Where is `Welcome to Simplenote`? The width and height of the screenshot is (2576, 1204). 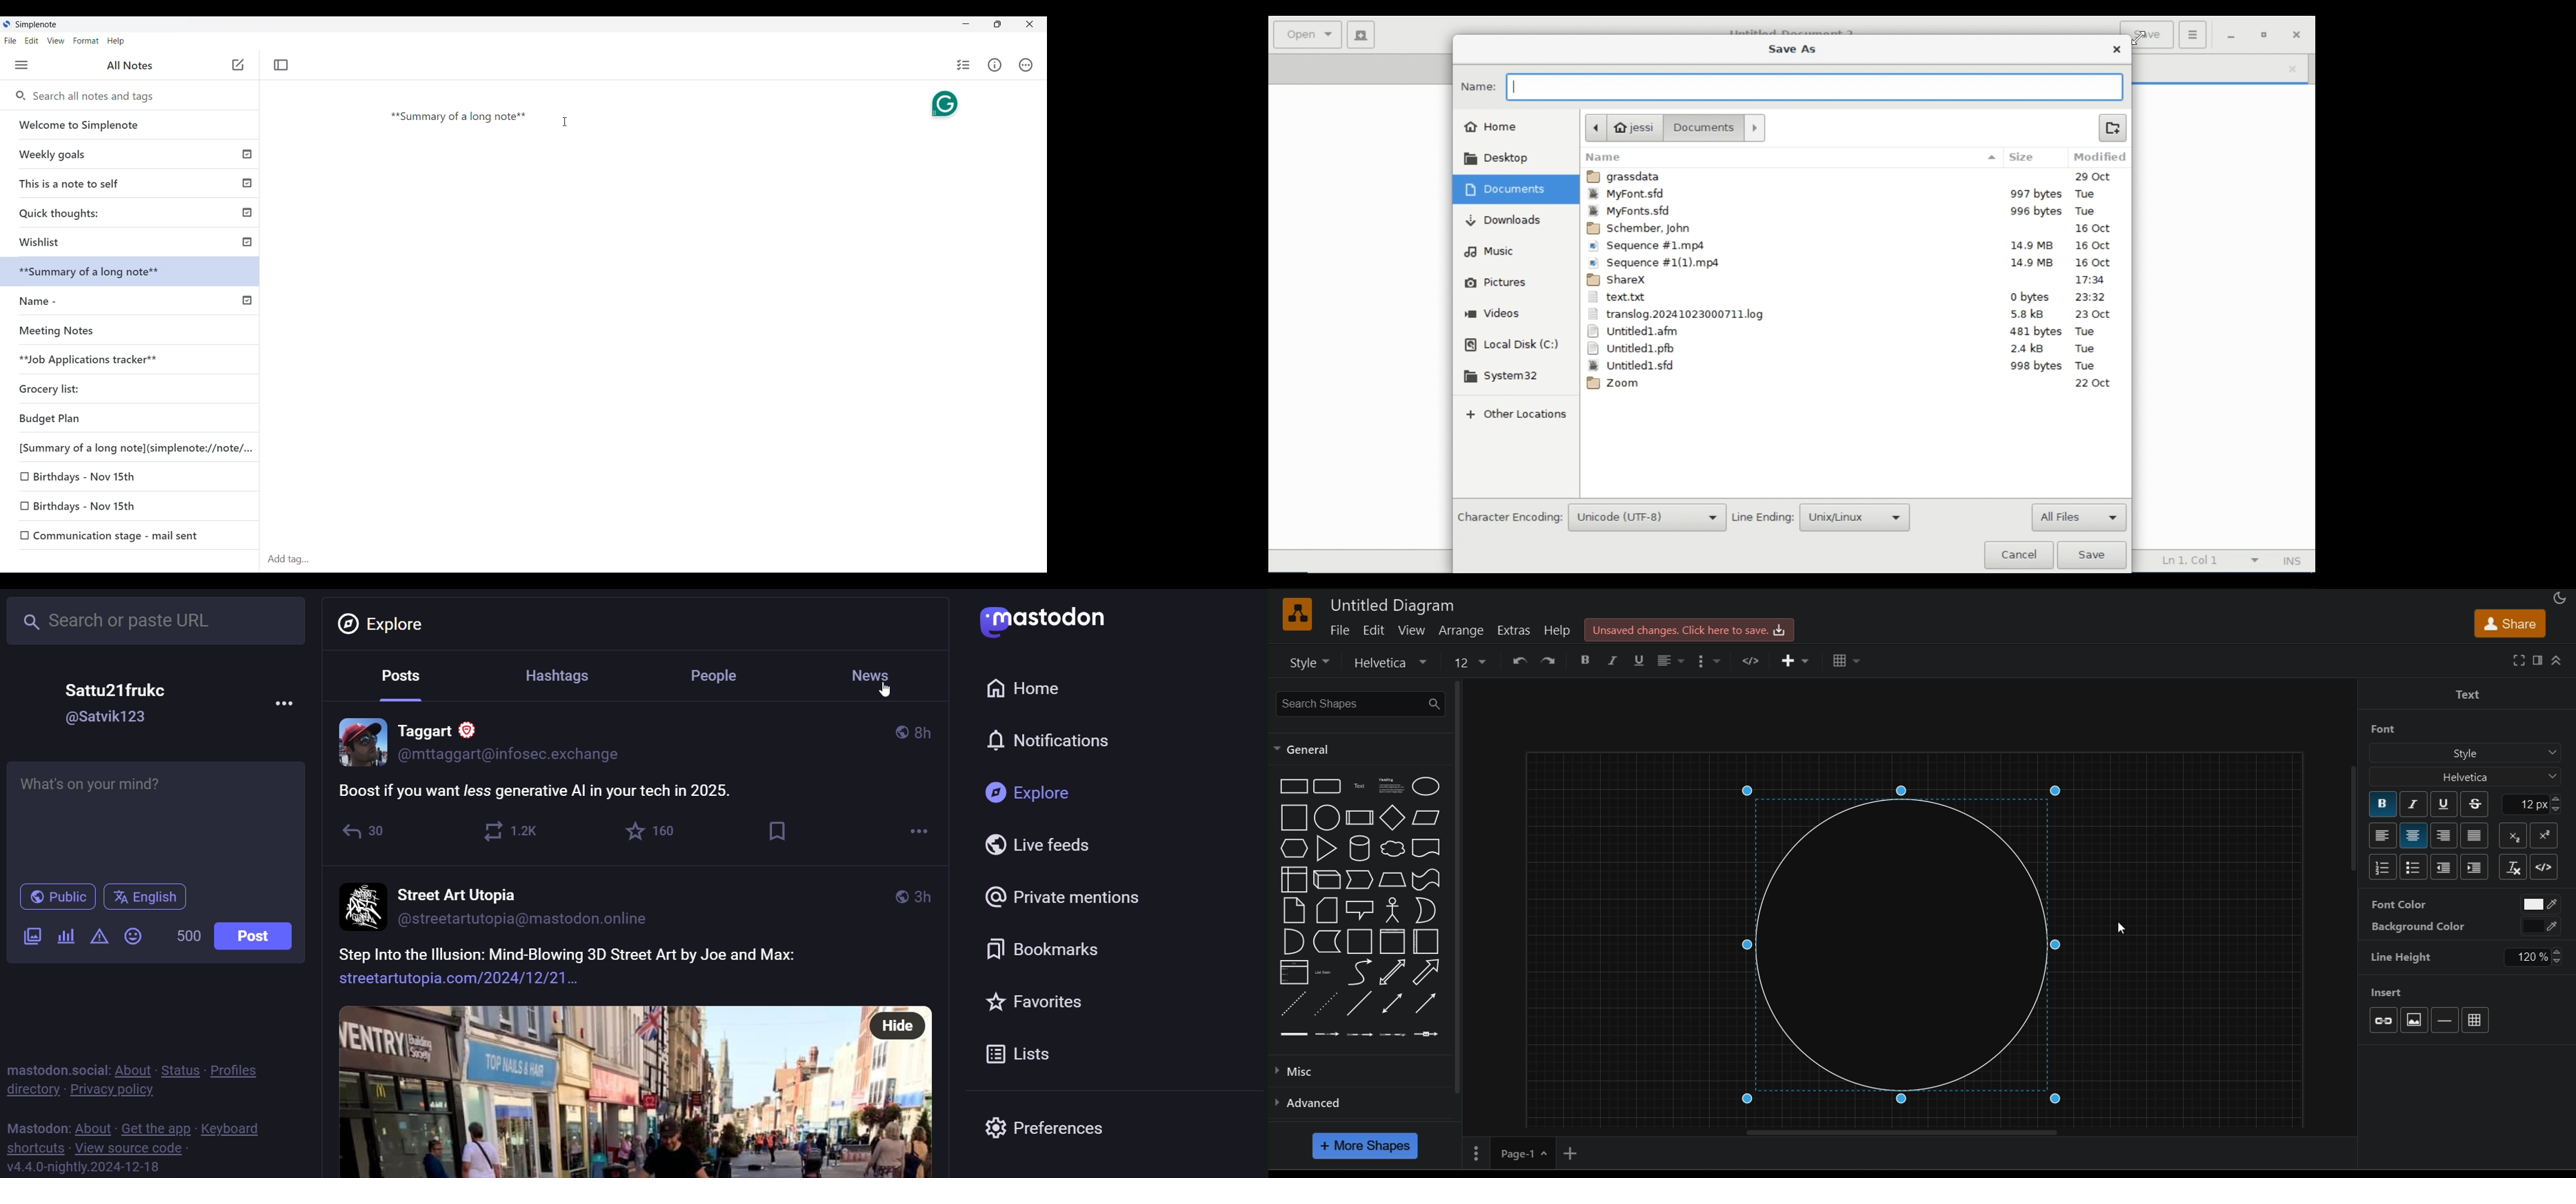 Welcome to Simplenote is located at coordinates (131, 125).